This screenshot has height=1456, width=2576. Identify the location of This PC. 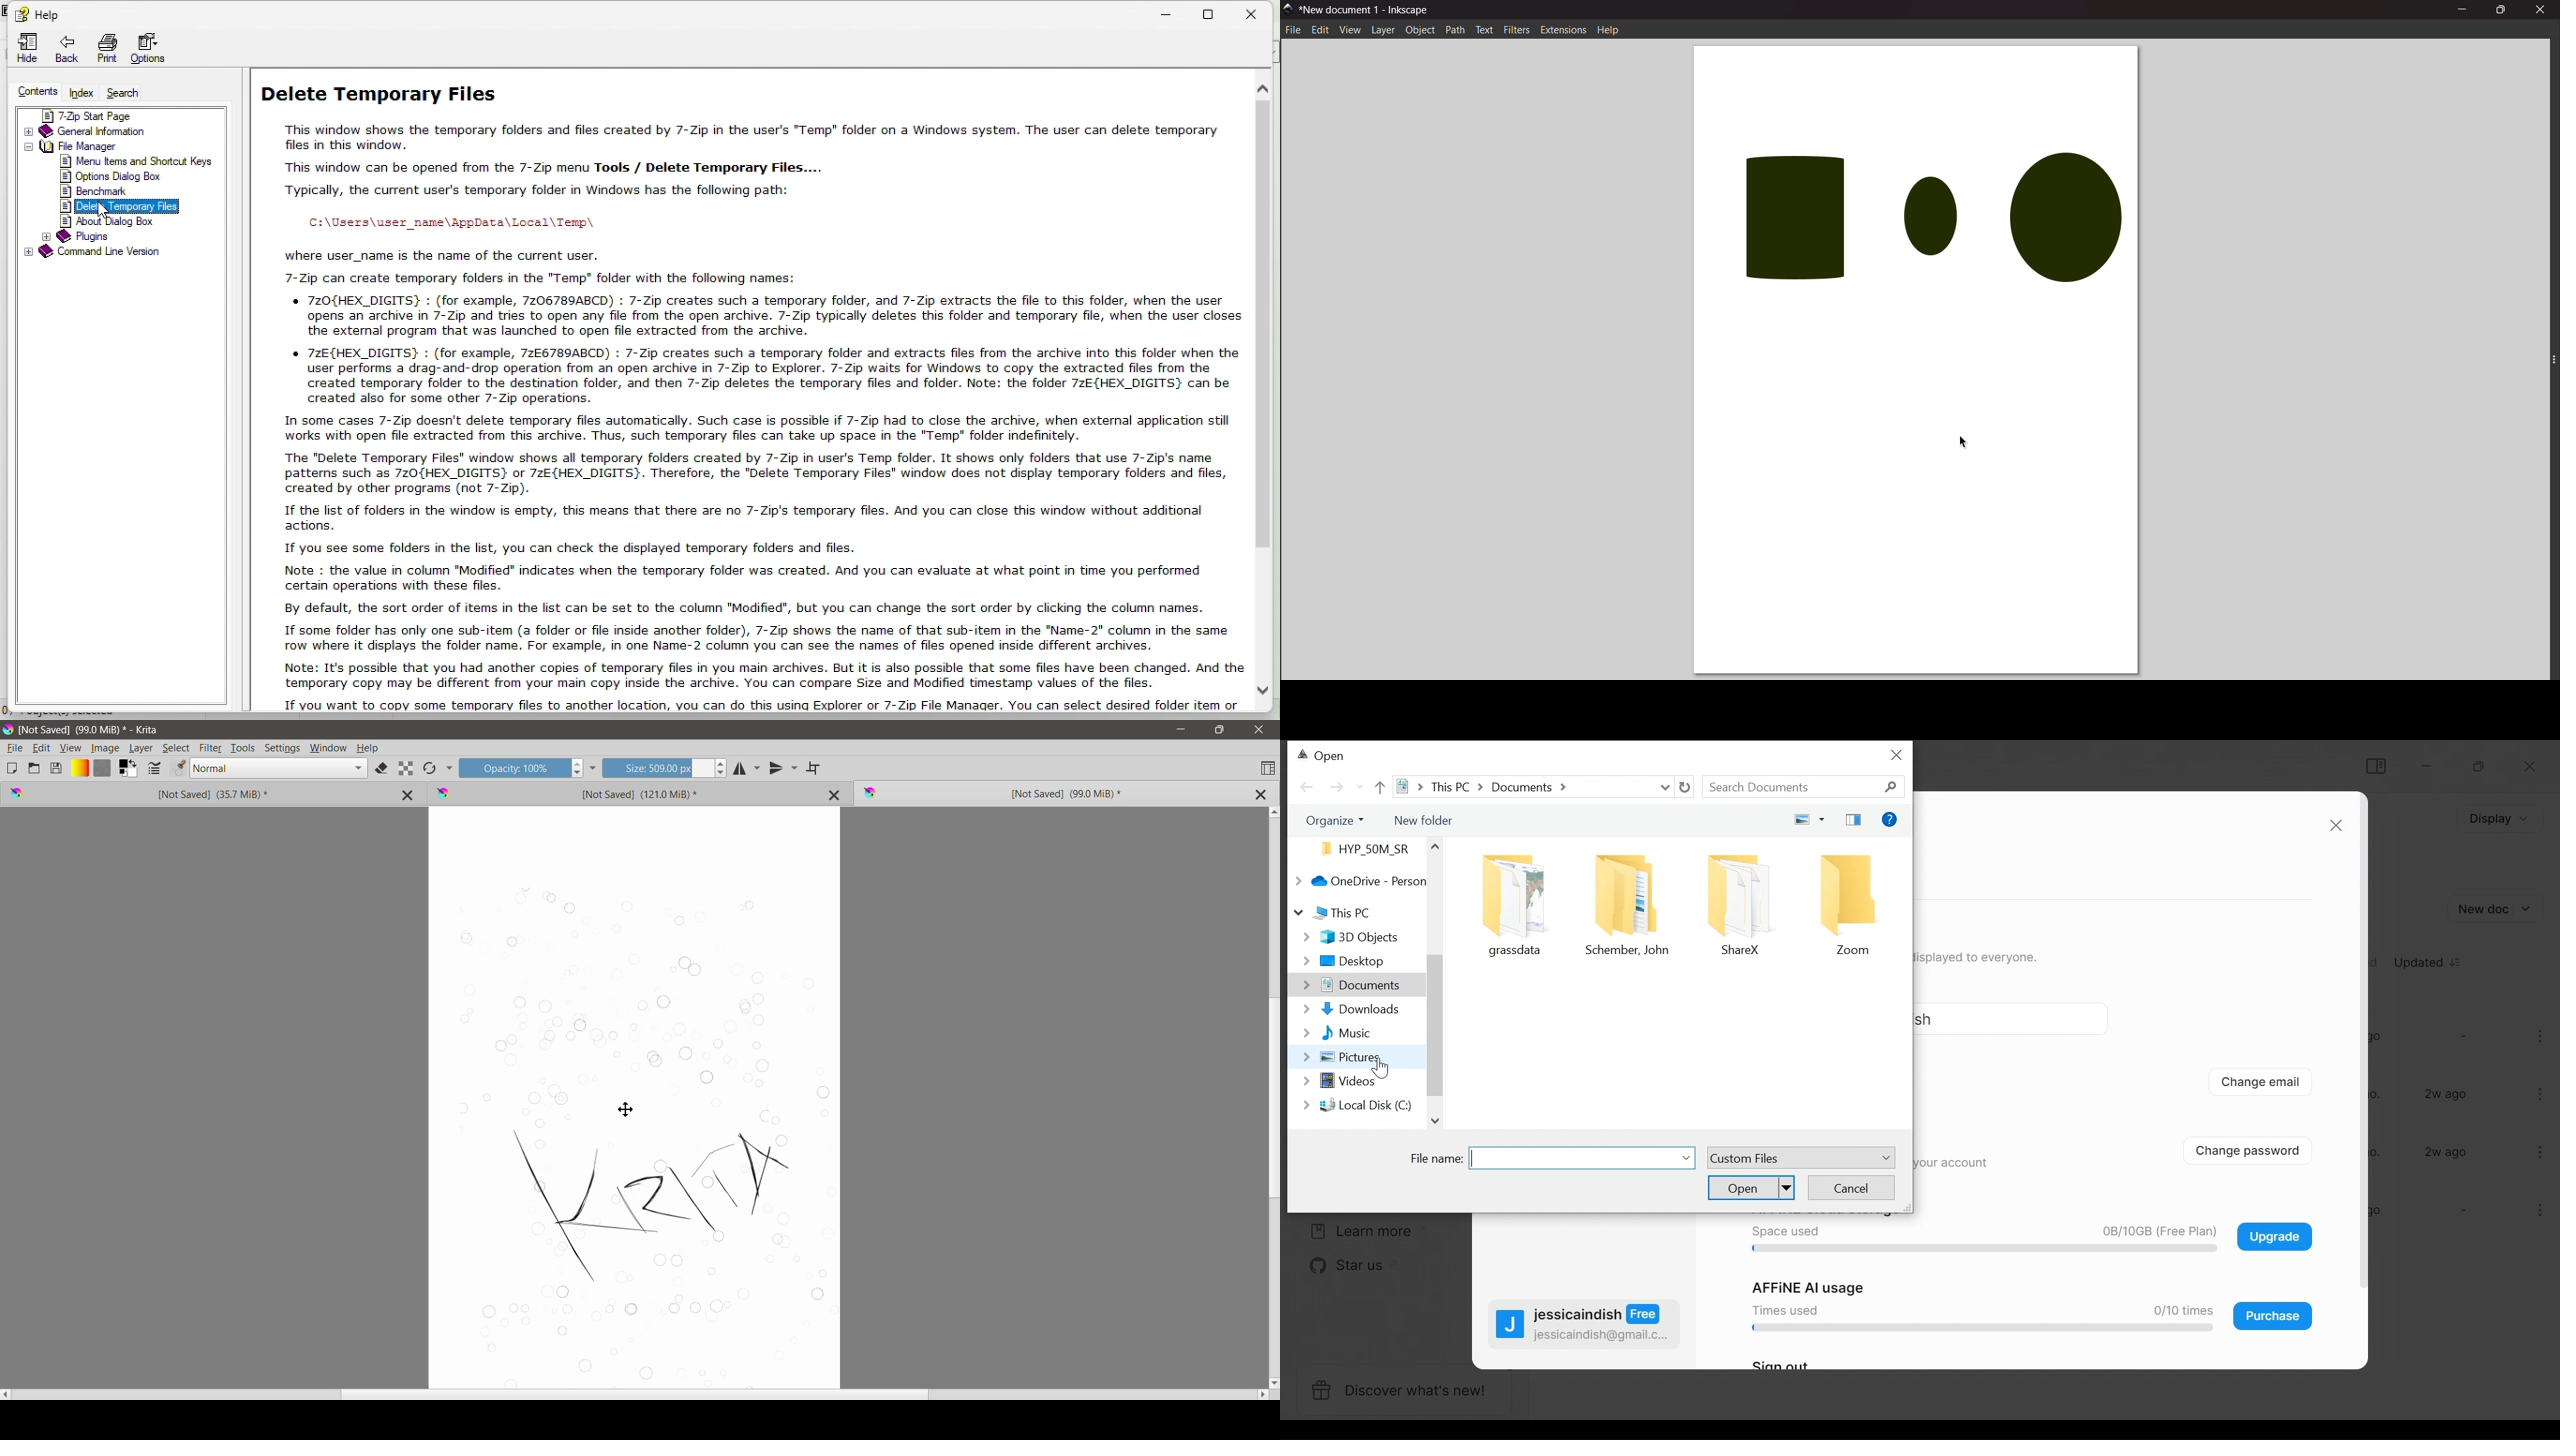
(1334, 911).